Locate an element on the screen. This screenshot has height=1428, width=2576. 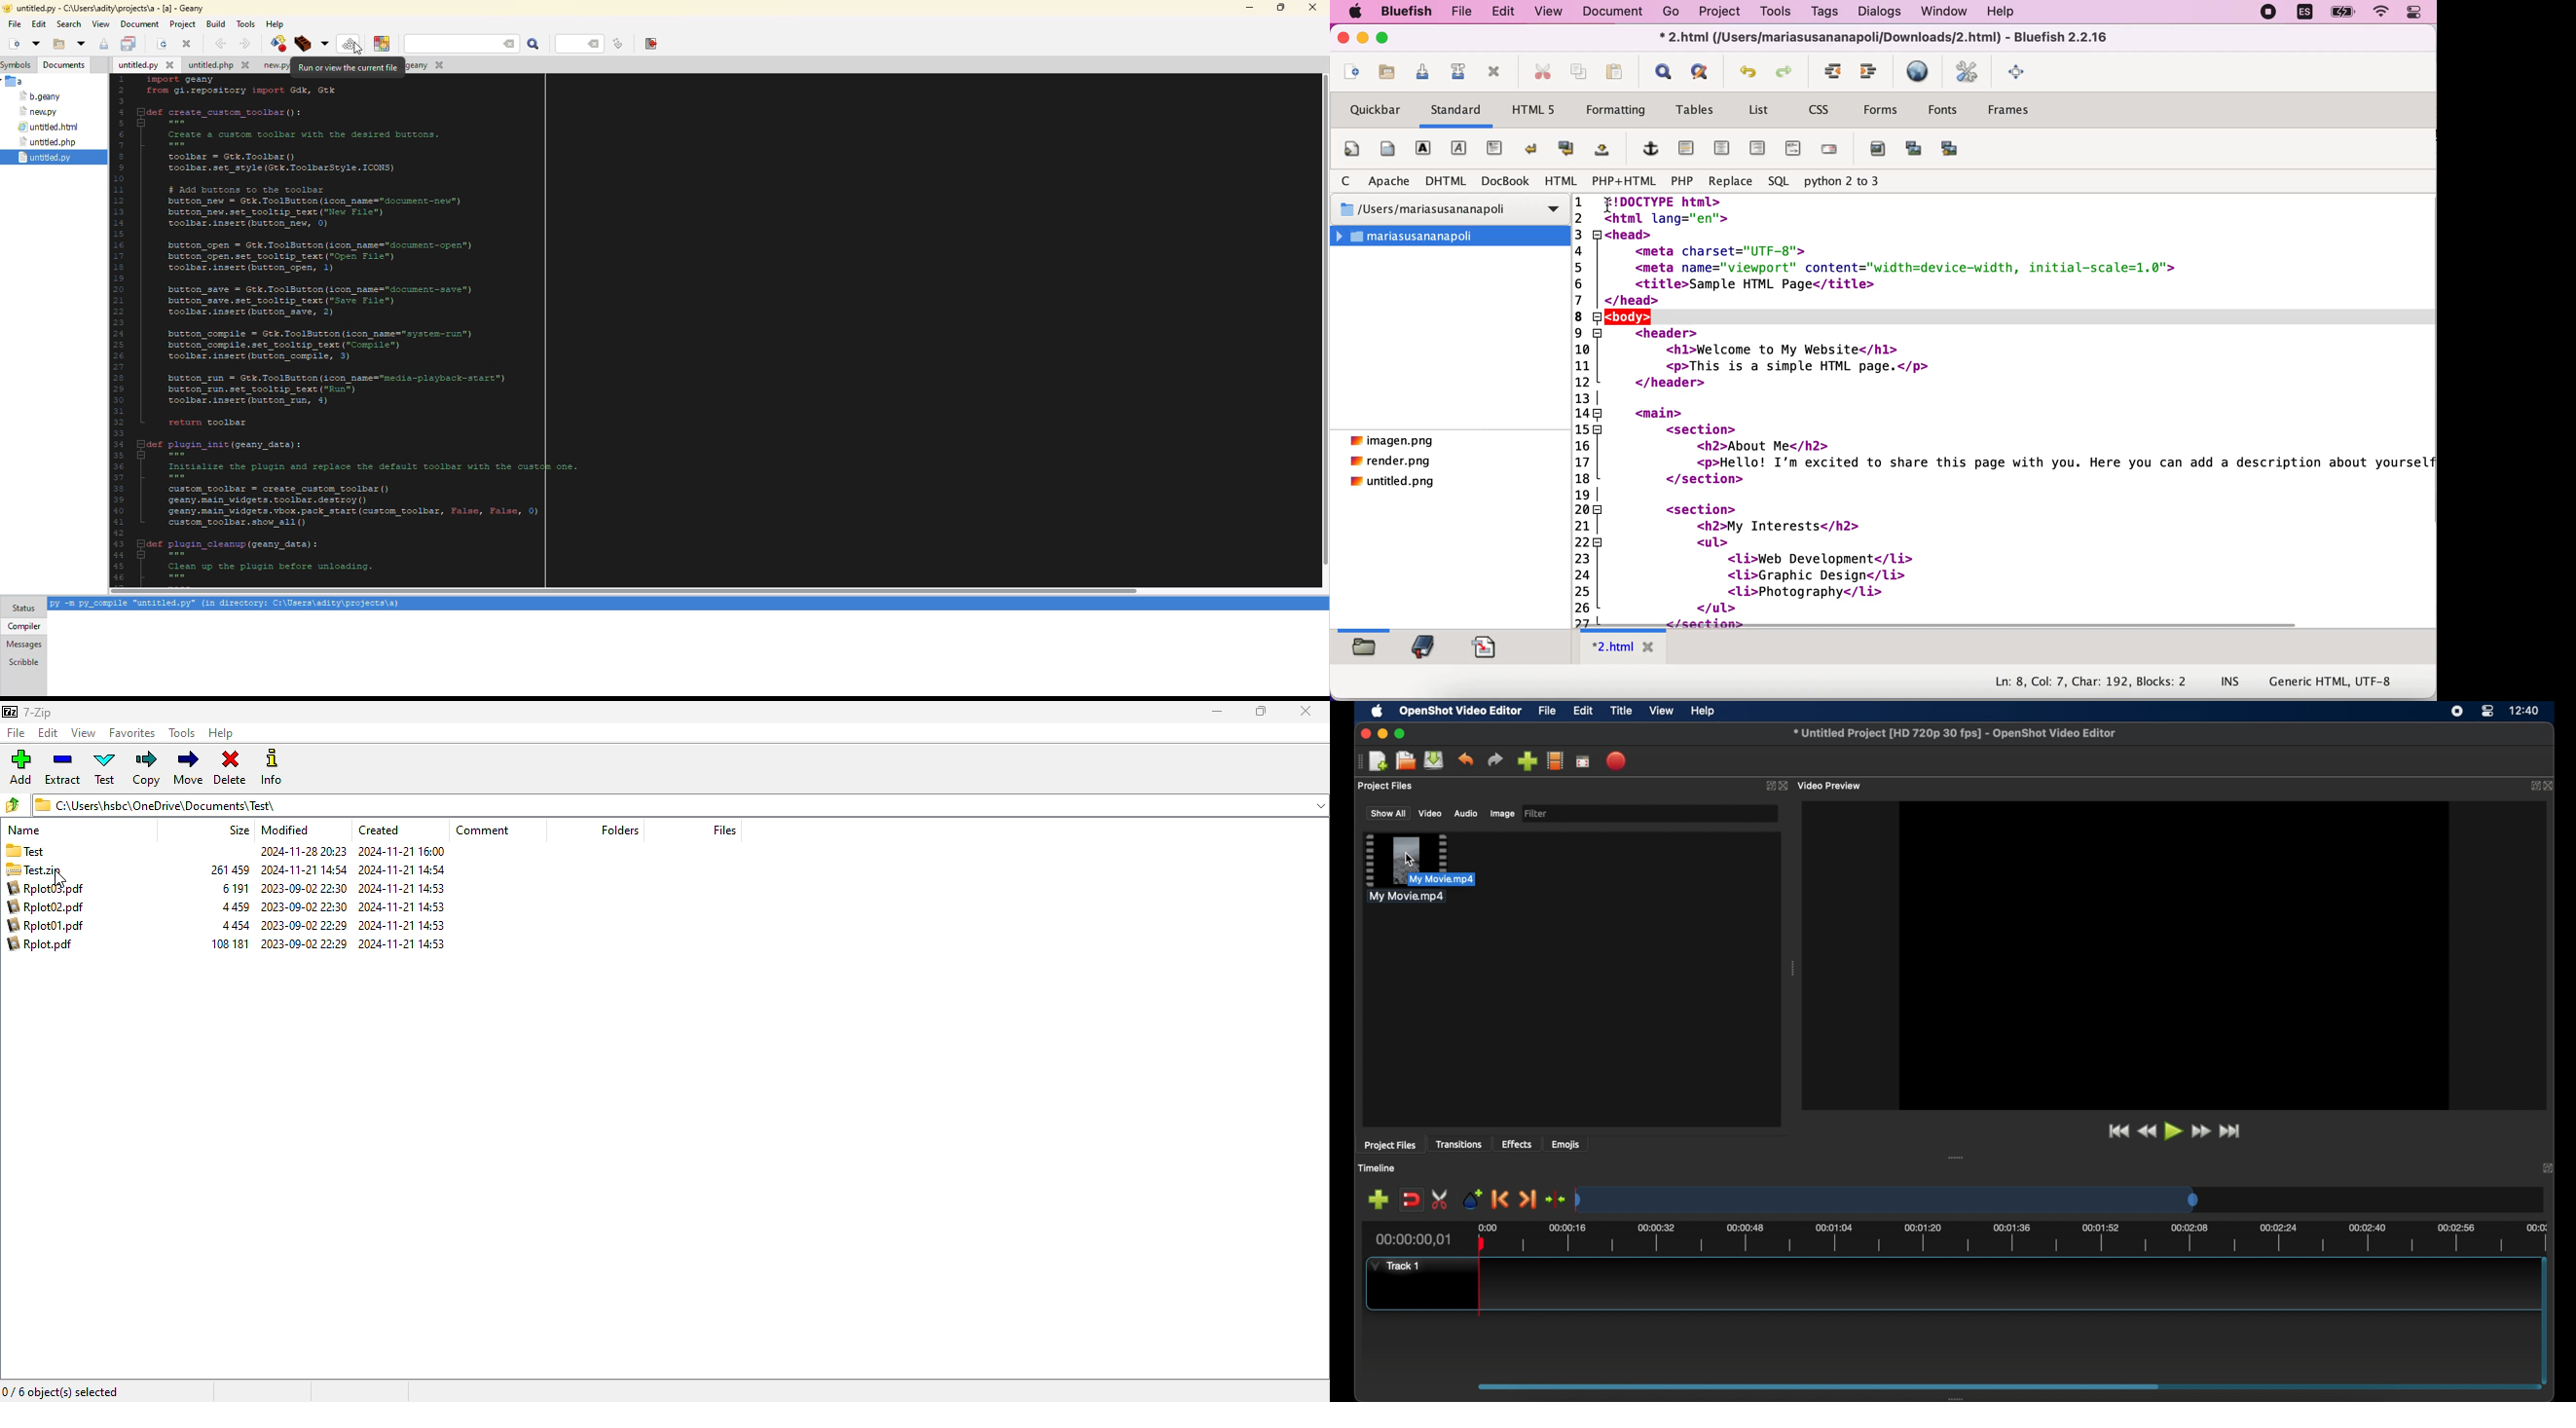
frames is located at coordinates (2020, 112).